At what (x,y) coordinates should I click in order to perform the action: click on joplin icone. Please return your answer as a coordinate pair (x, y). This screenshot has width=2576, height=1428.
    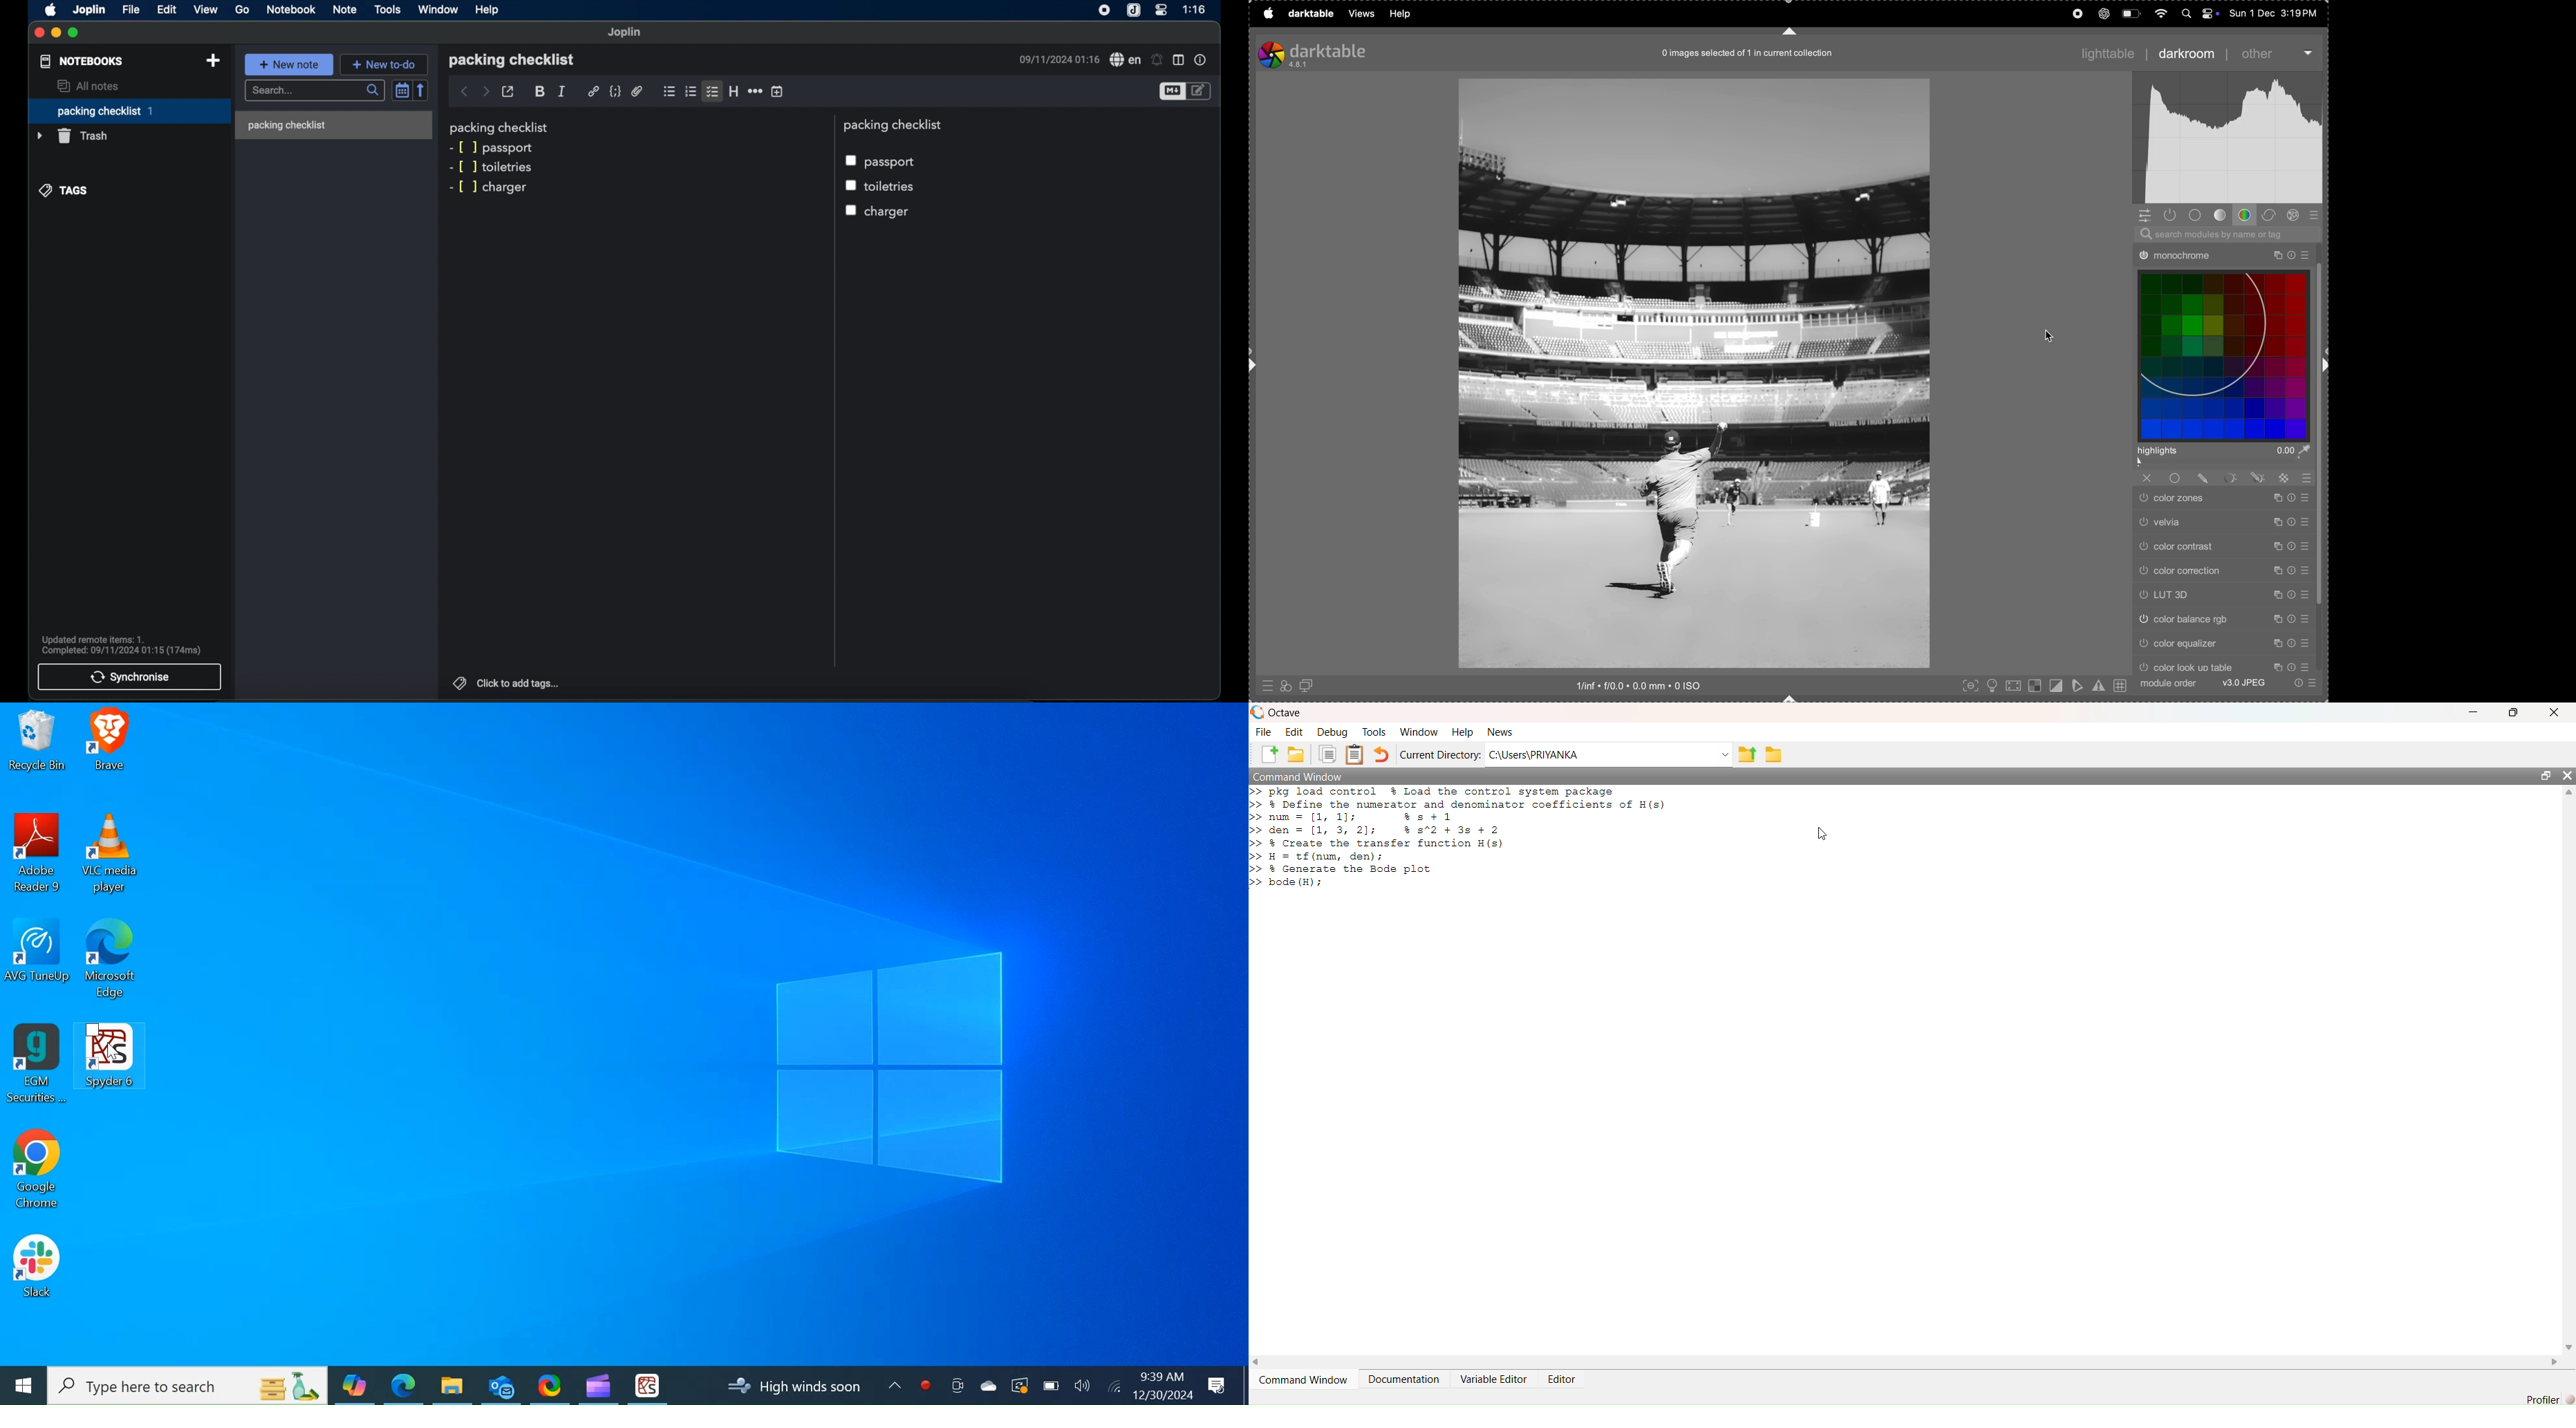
    Looking at the image, I should click on (1134, 10).